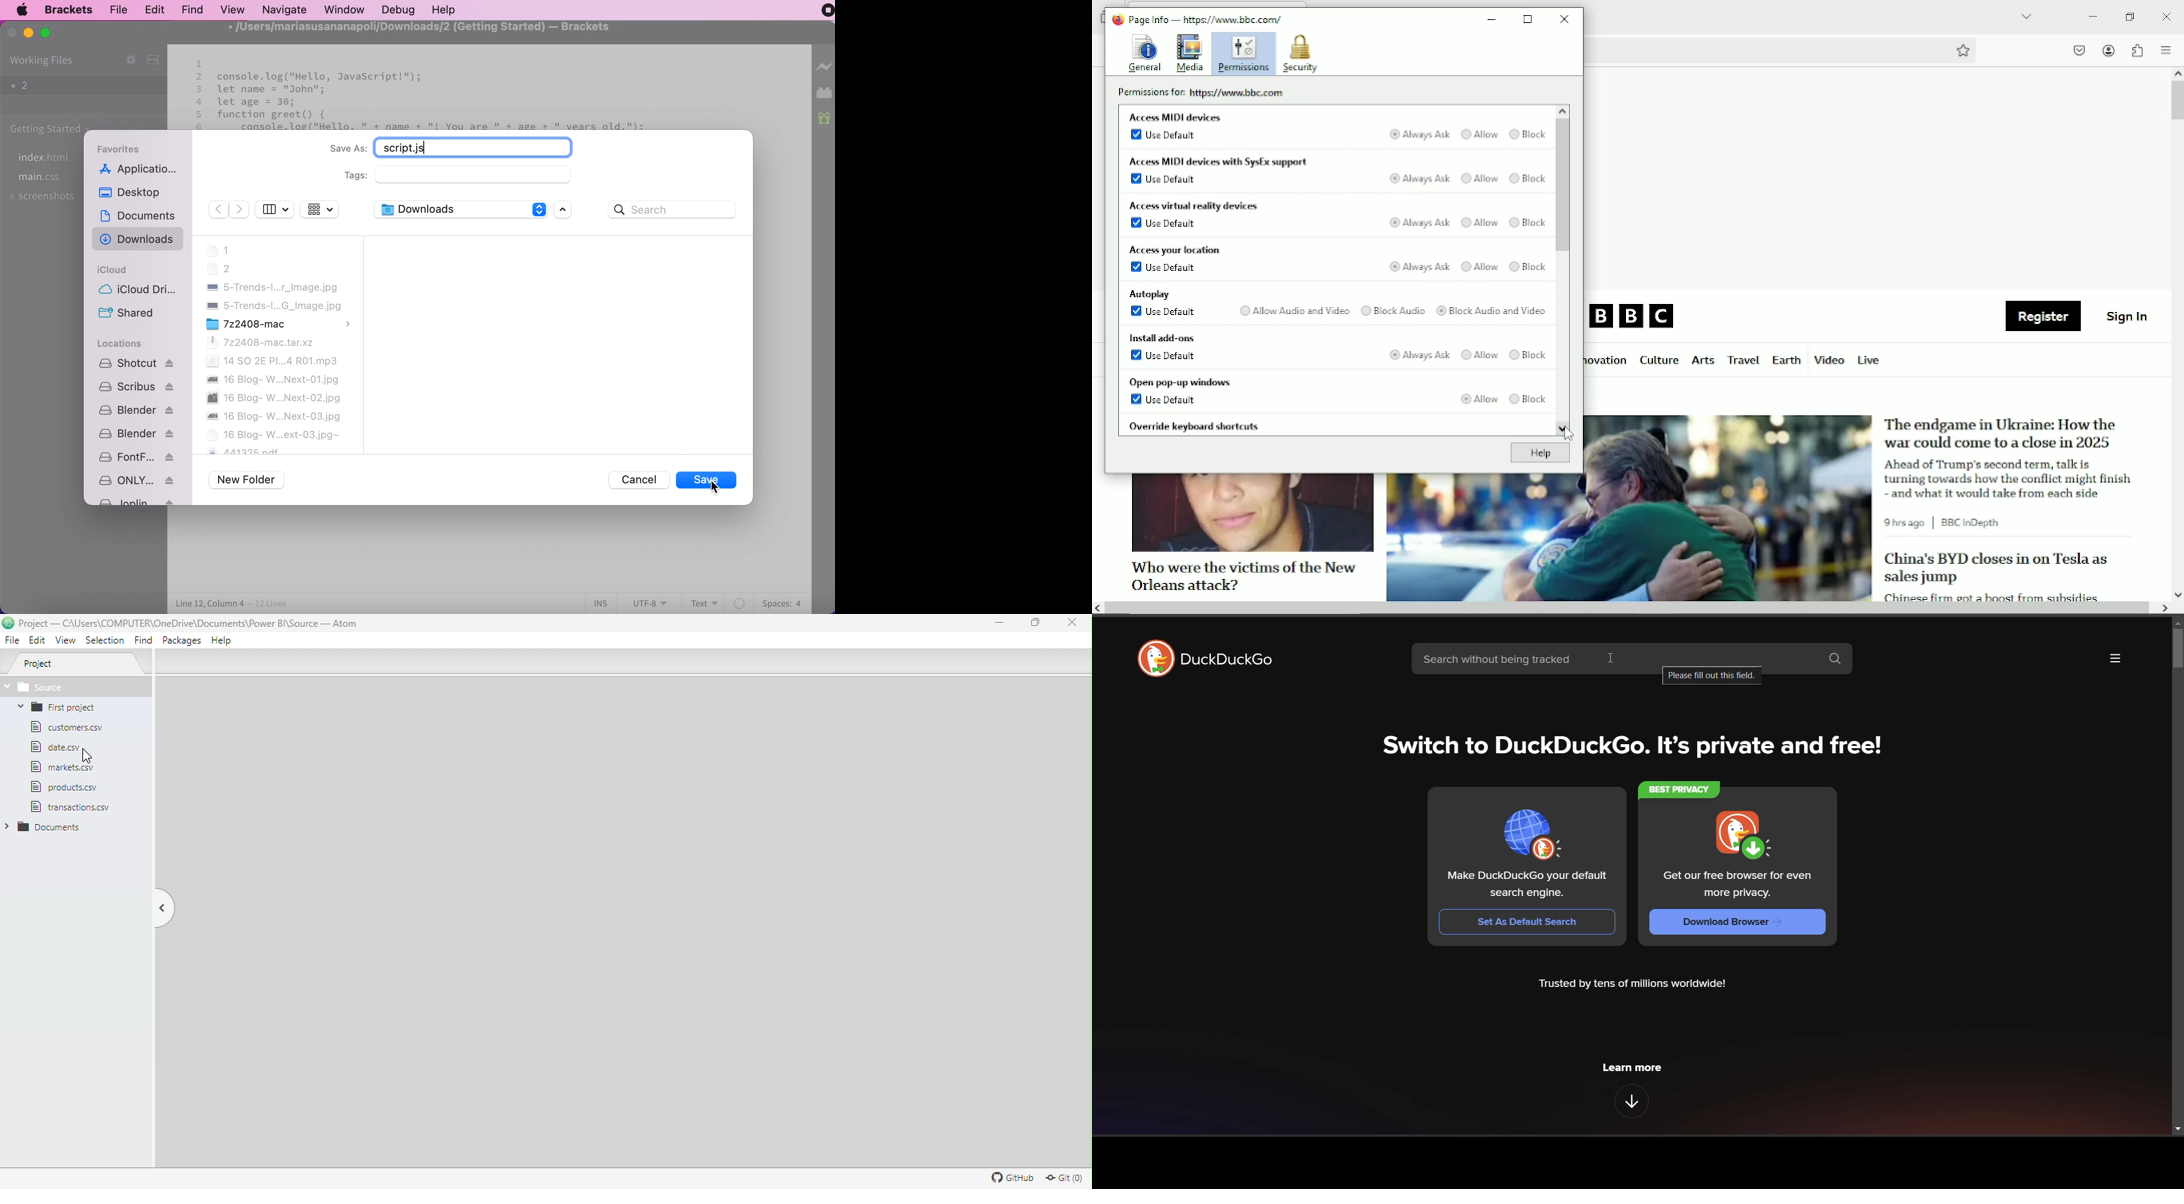  I want to click on close, so click(1566, 18).